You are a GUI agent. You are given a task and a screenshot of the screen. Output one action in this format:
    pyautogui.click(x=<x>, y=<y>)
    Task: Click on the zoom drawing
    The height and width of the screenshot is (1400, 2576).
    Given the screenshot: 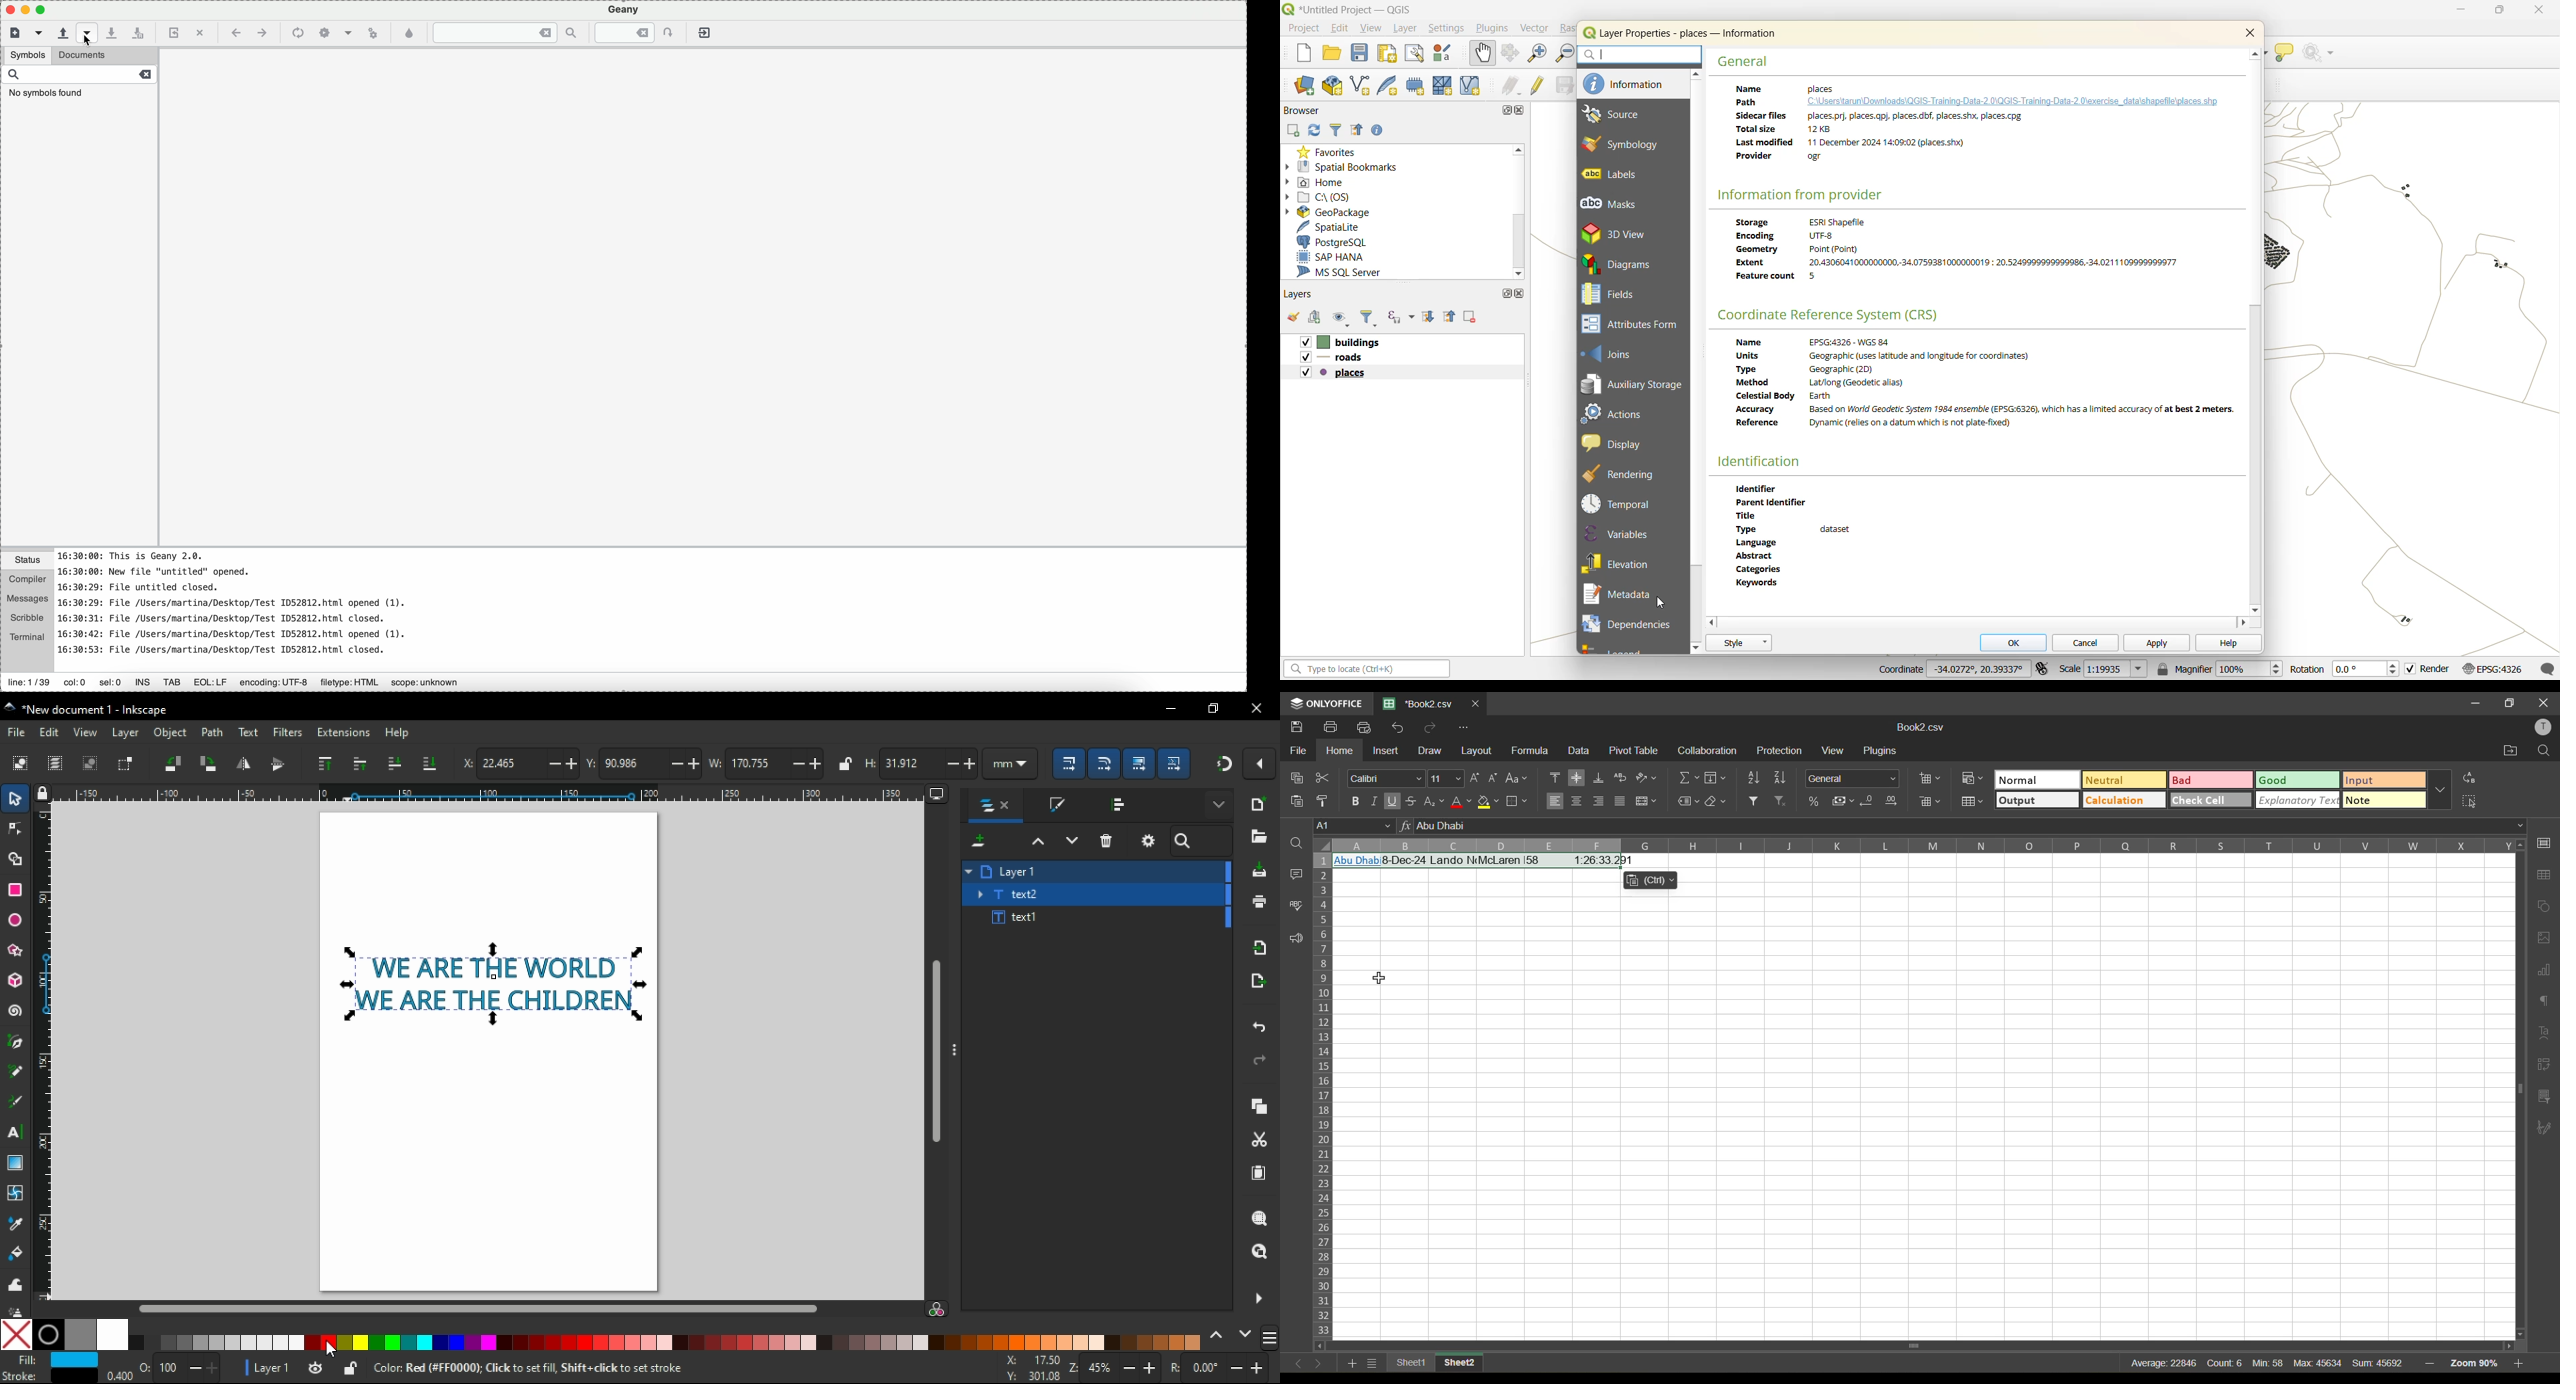 What is the action you would take?
    pyautogui.click(x=1260, y=1257)
    